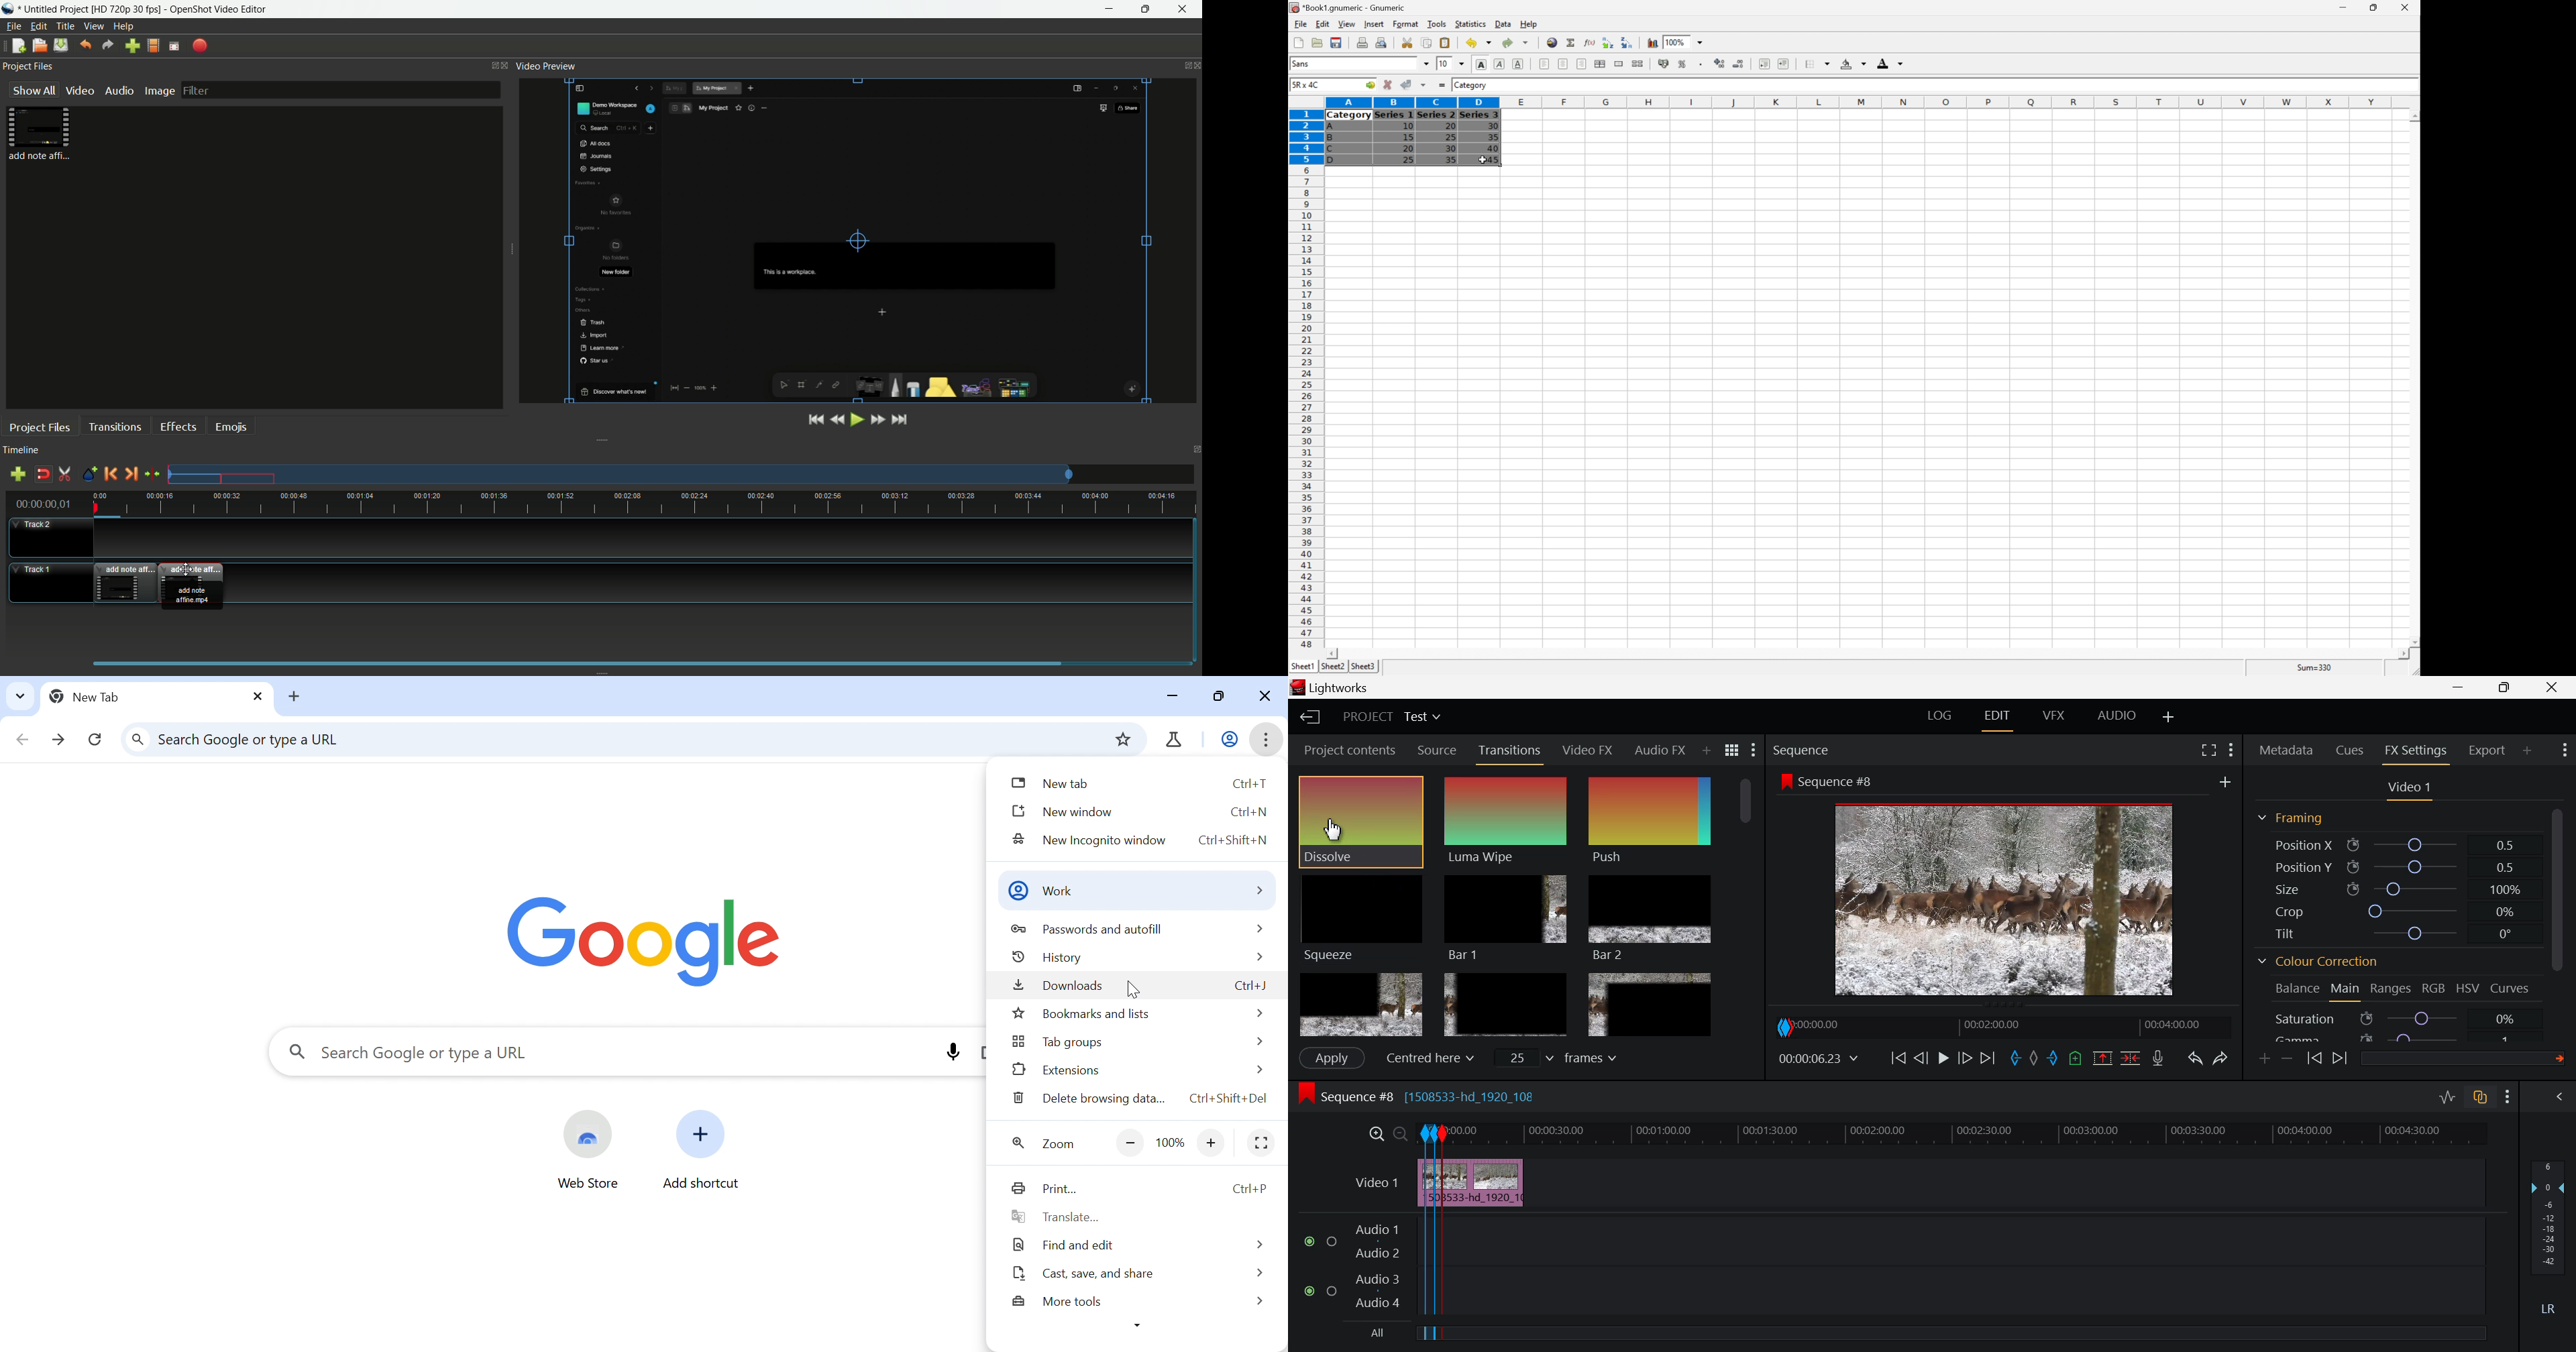 The image size is (2576, 1372). Describe the element at coordinates (1421, 1094) in the screenshot. I see `Sequence #8 [1508533-hd_1920_10` at that location.